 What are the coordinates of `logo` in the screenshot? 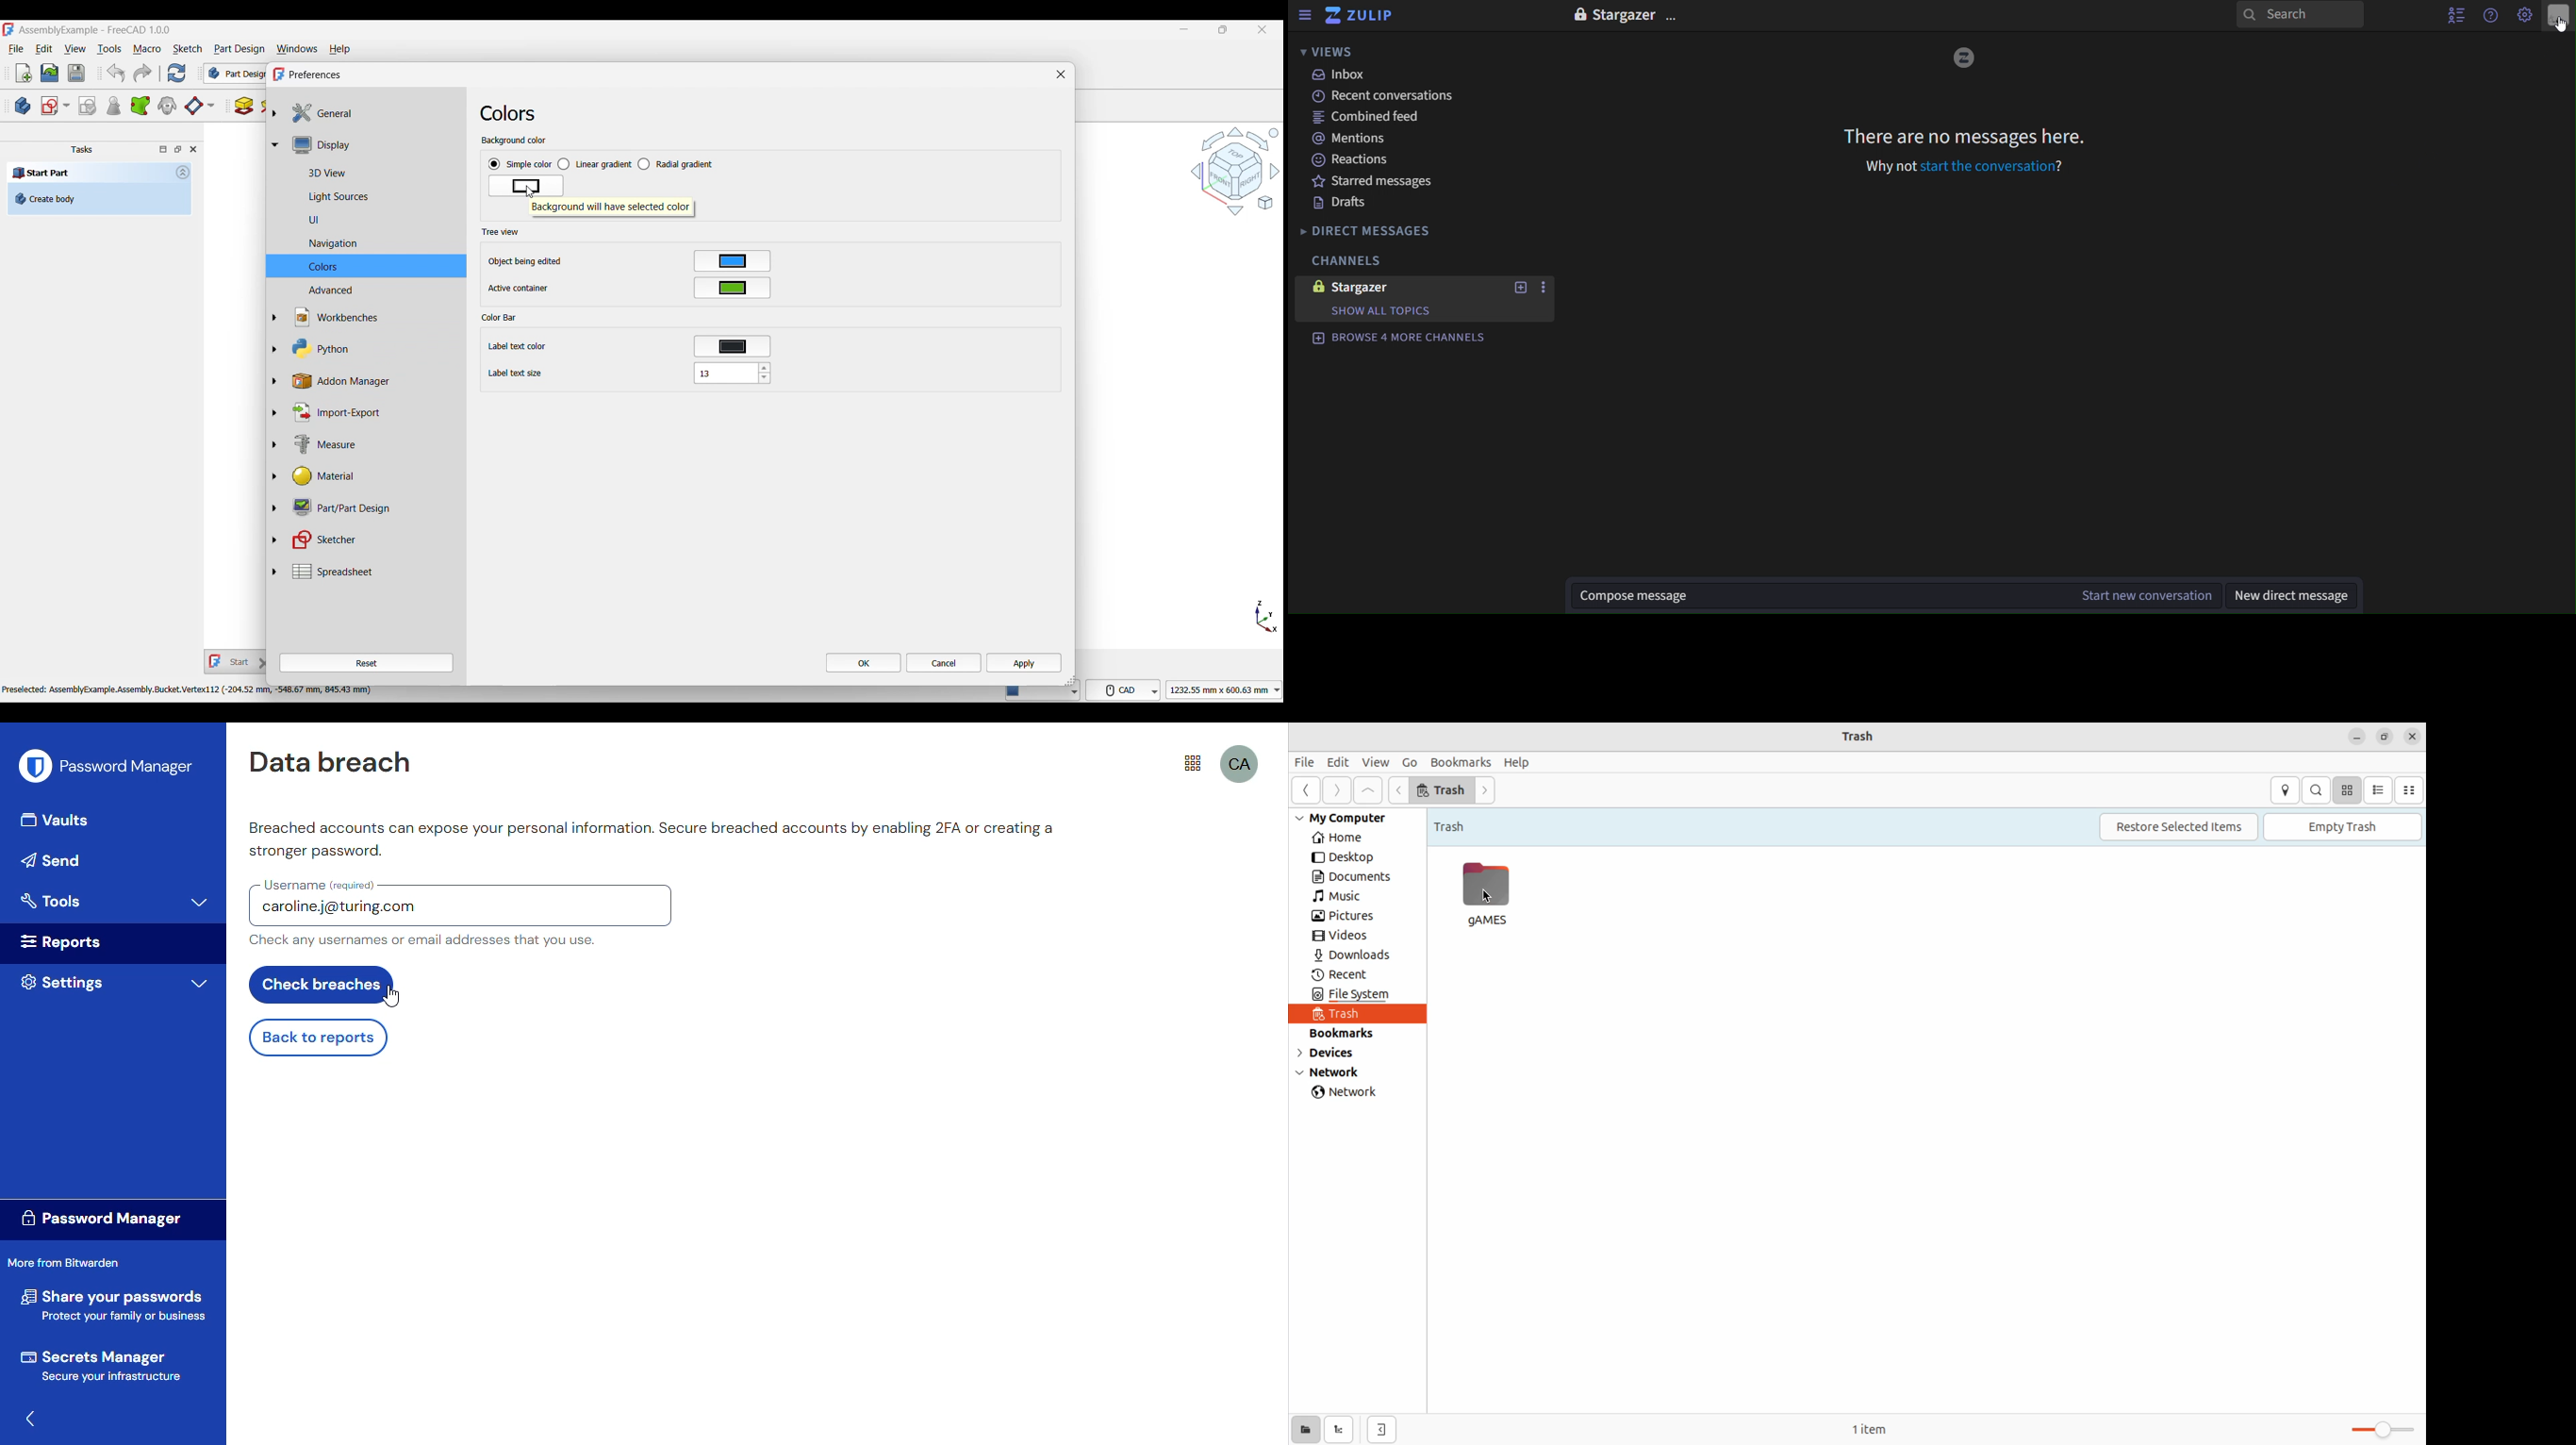 It's located at (36, 766).